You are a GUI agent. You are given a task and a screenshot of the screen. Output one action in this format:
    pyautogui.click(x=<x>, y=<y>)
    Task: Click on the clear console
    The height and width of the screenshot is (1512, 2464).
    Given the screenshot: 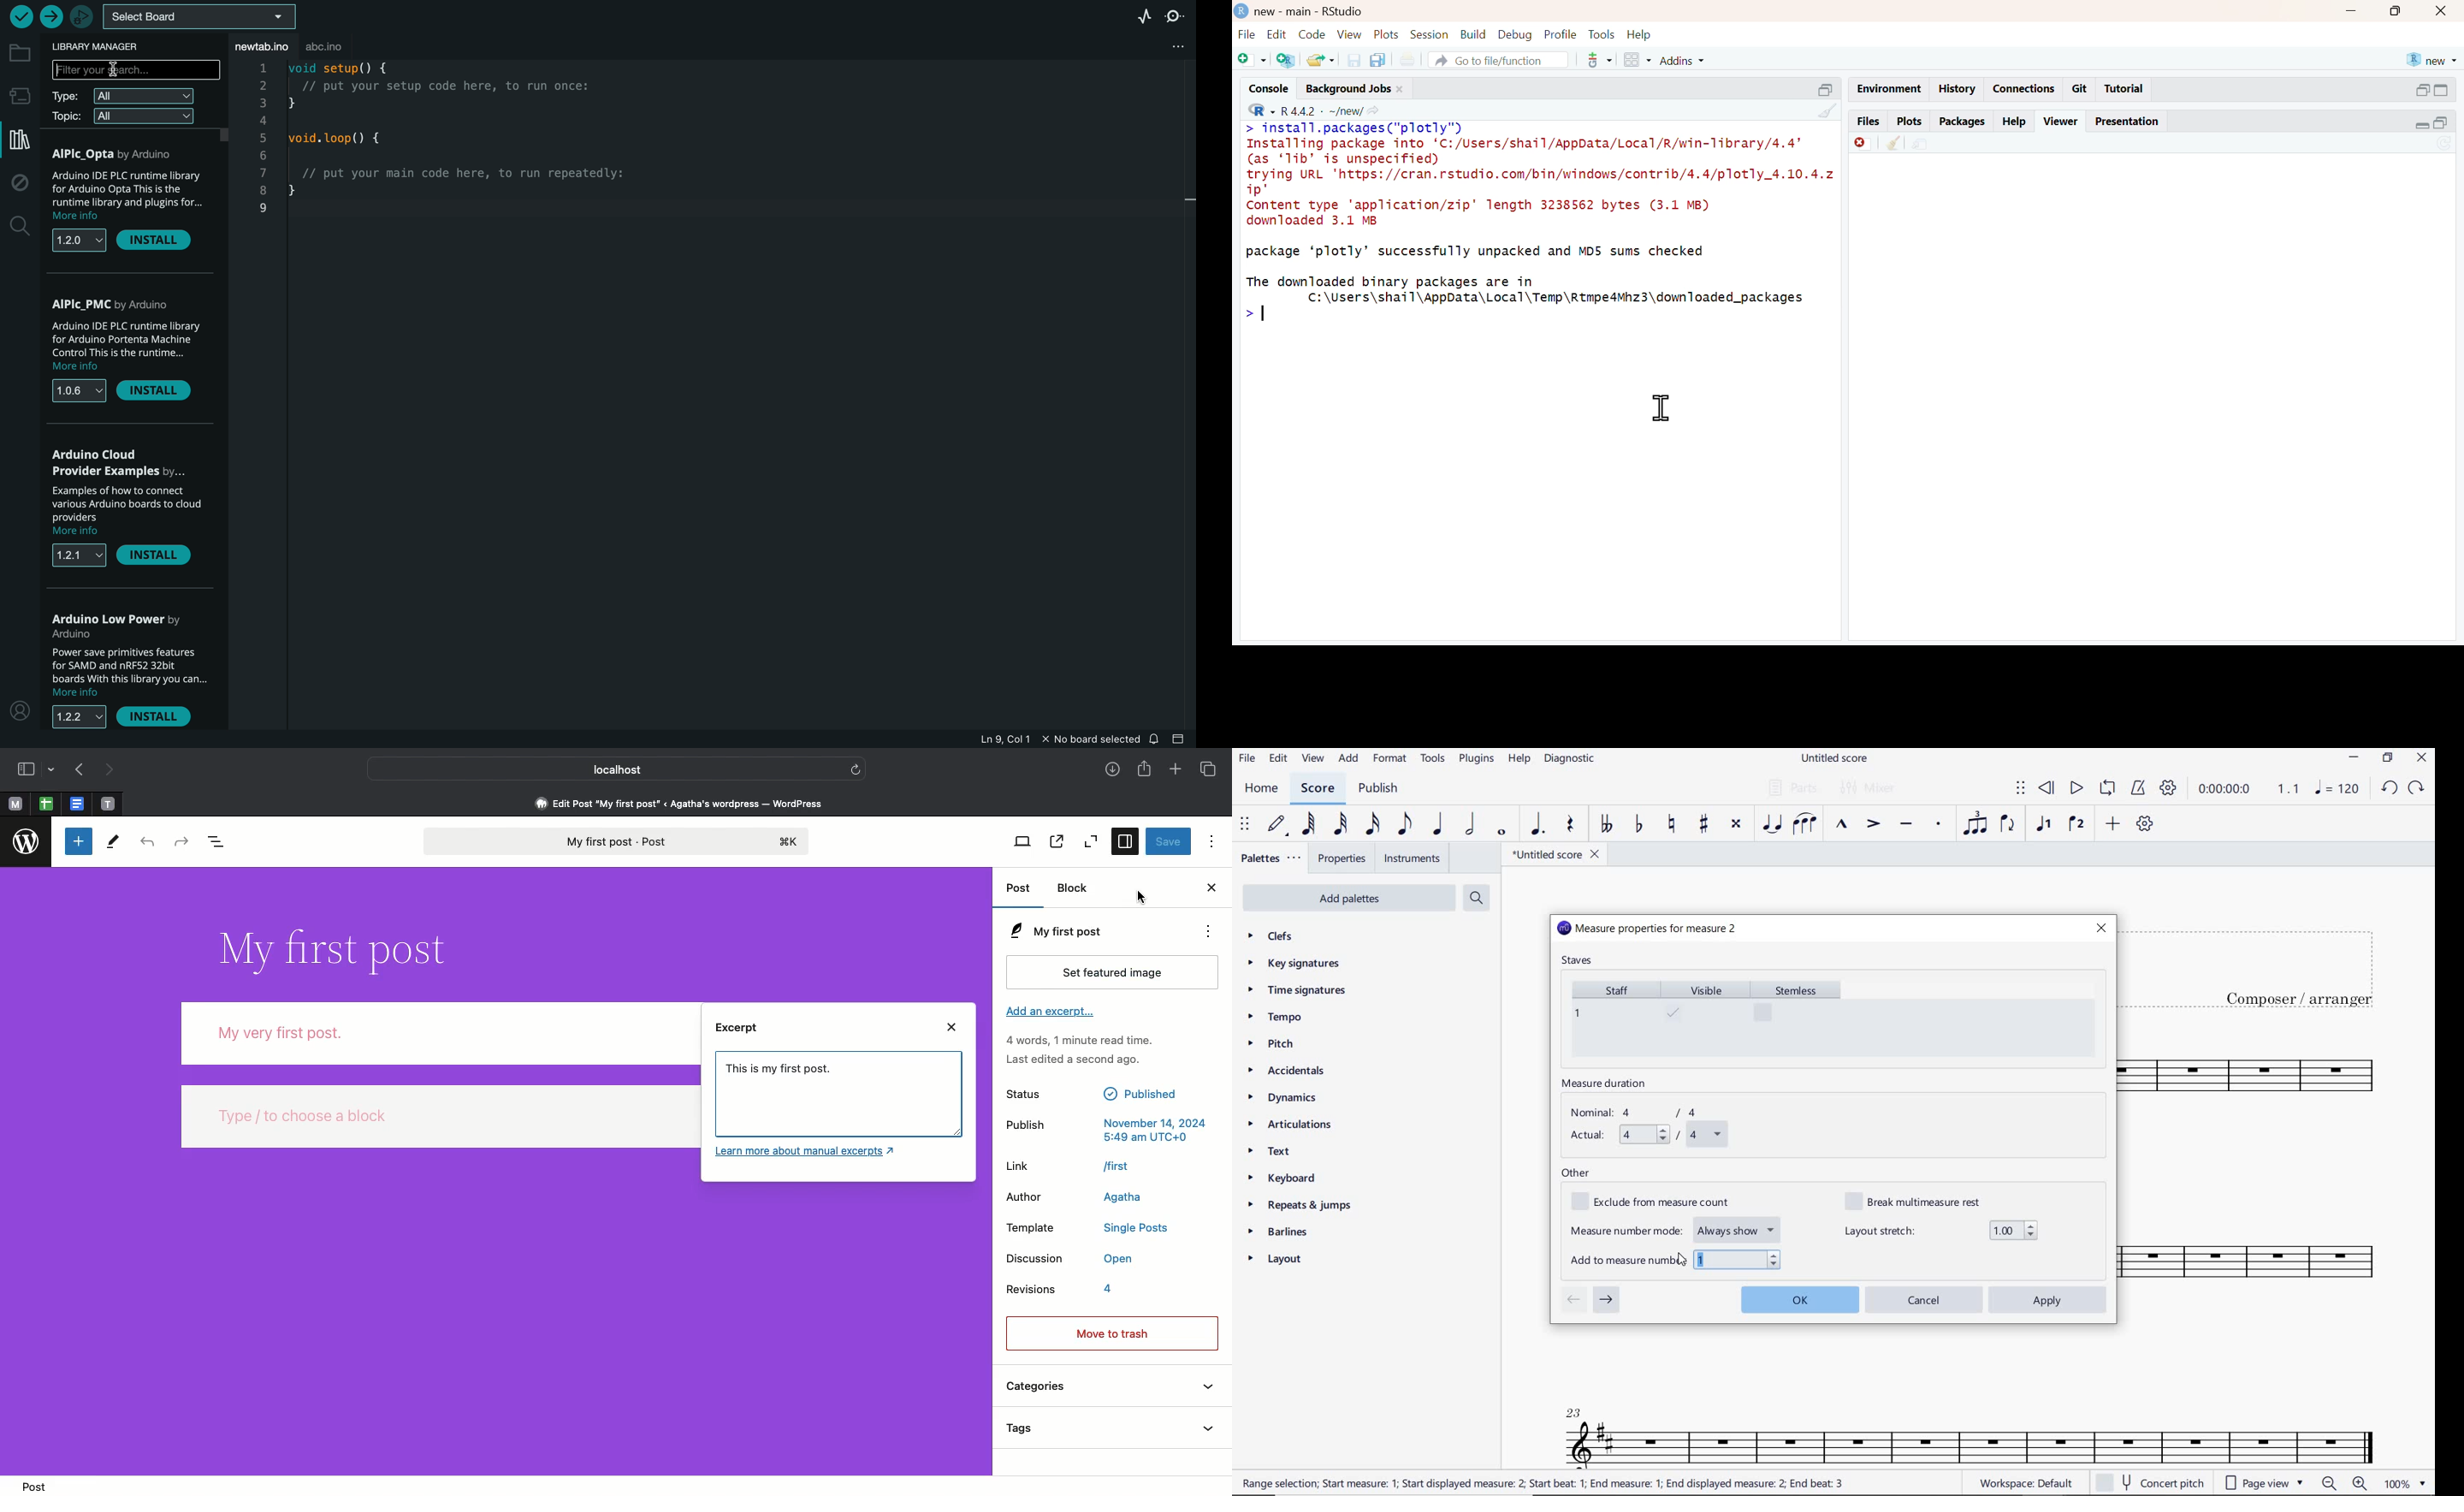 What is the action you would take?
    pyautogui.click(x=1827, y=110)
    